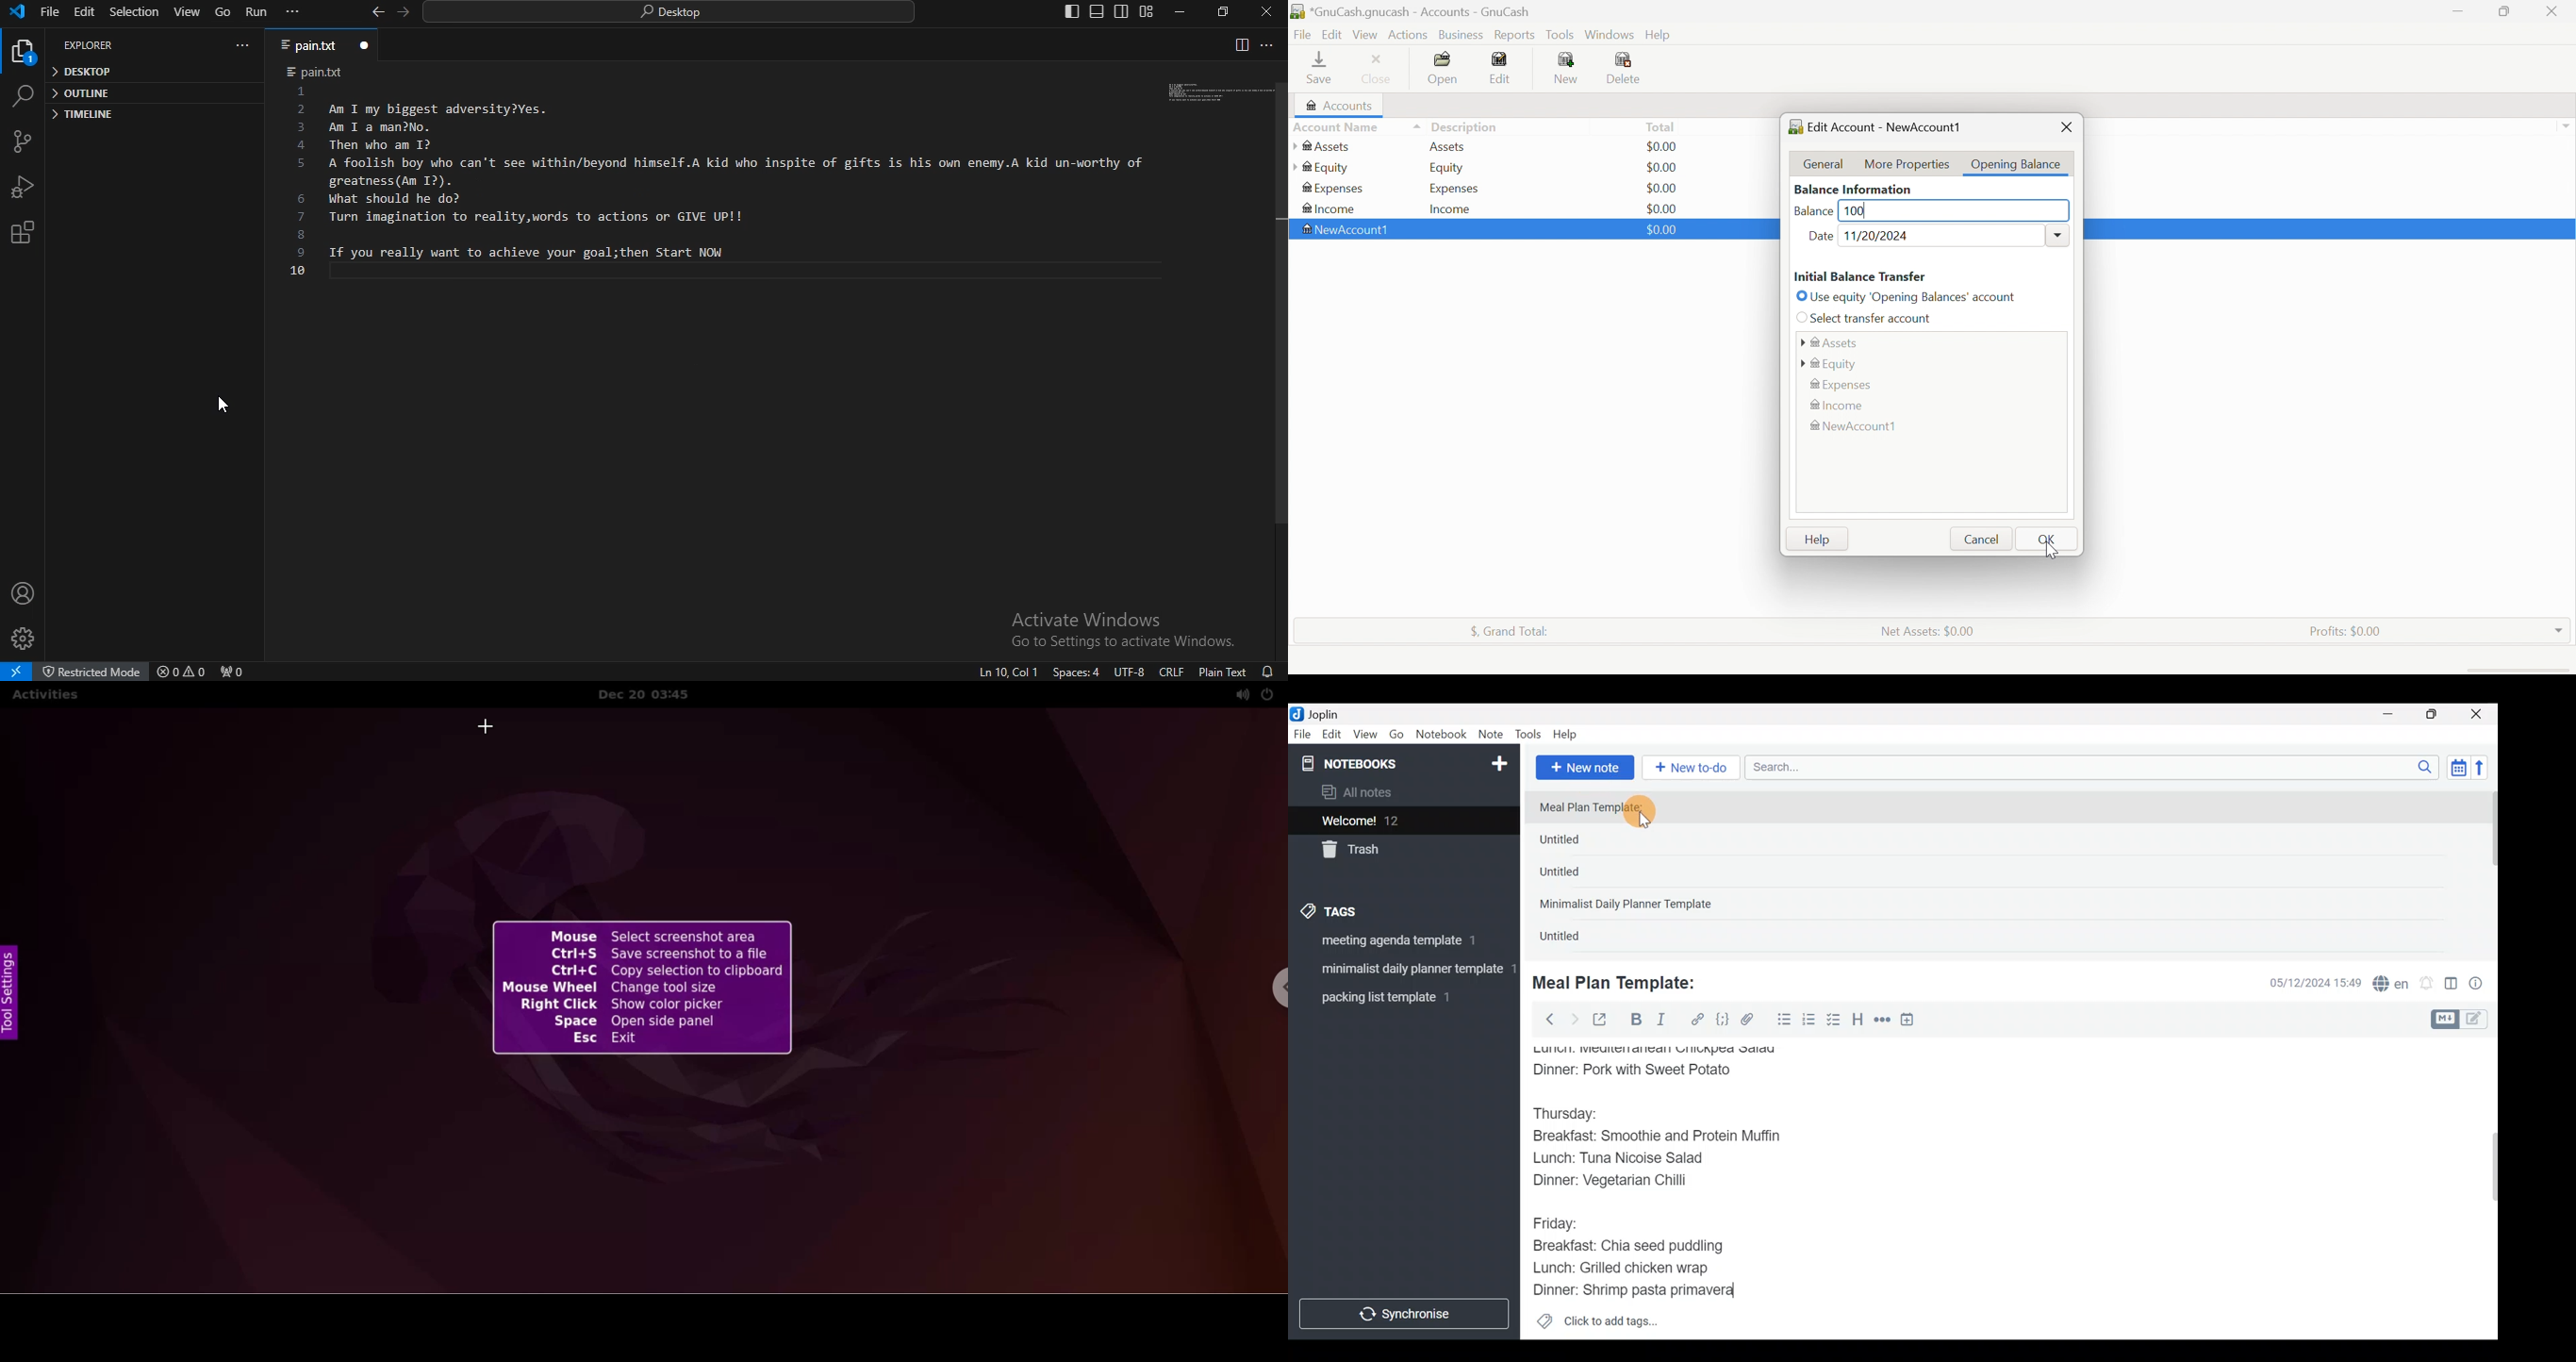 The image size is (2576, 1372). I want to click on Select transfer account, so click(1868, 318).